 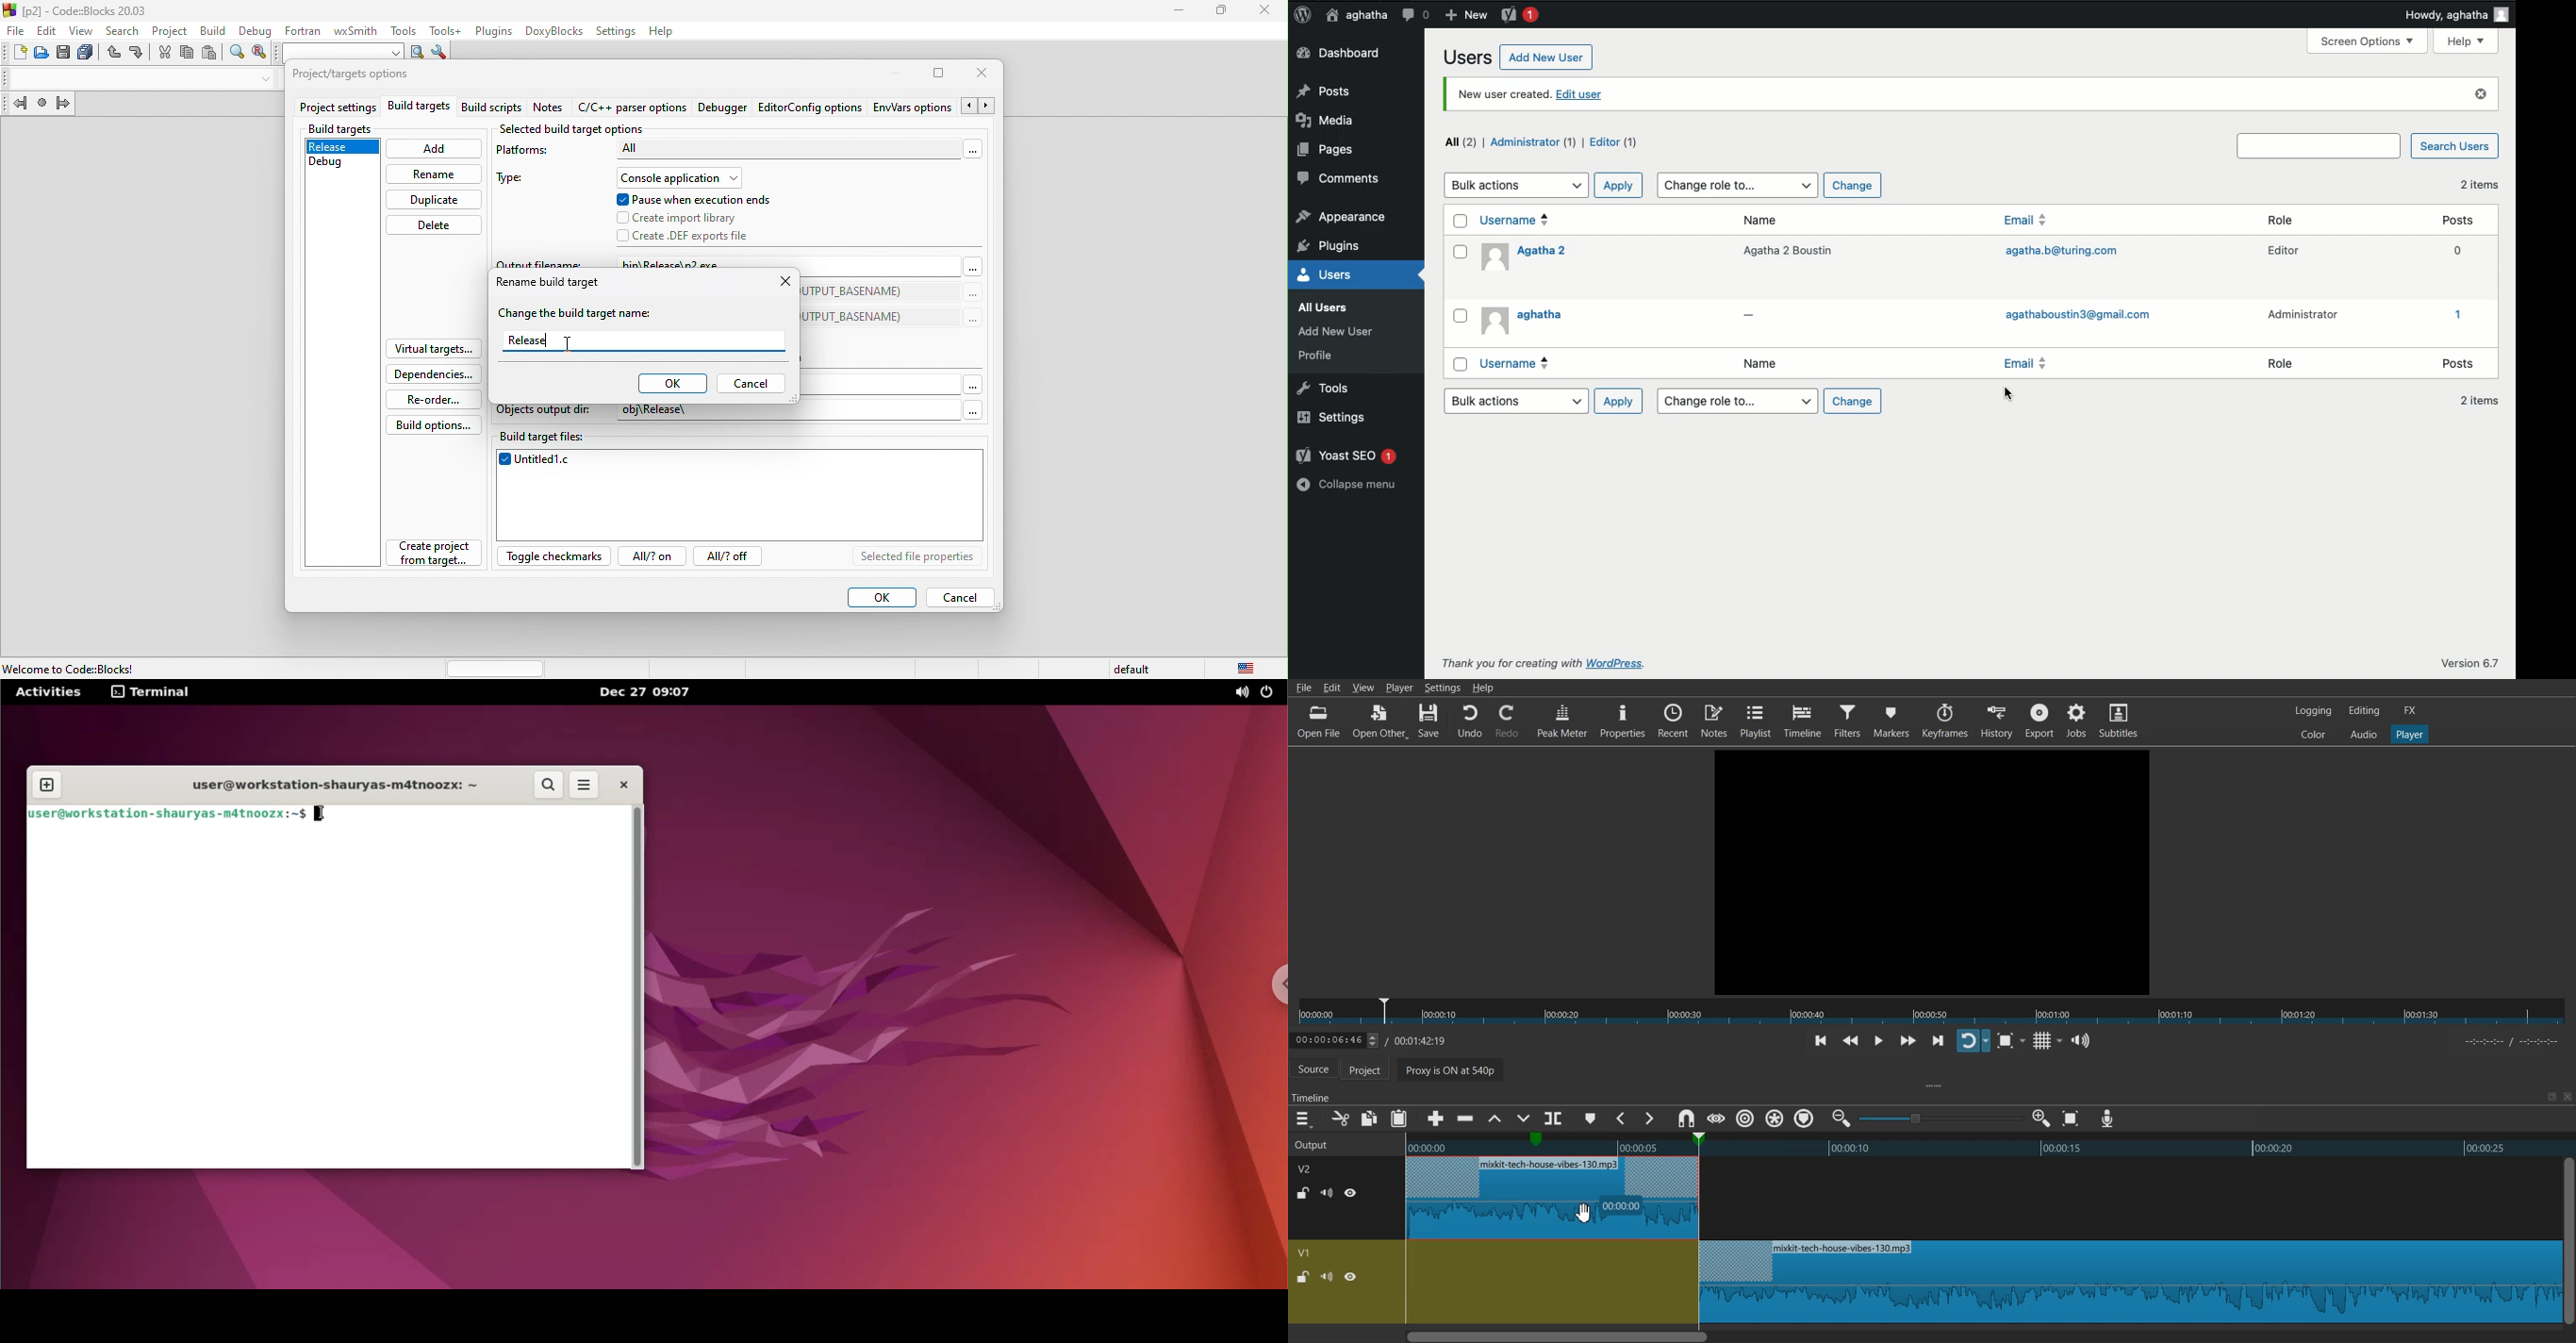 I want to click on 2 items, so click(x=2474, y=188).